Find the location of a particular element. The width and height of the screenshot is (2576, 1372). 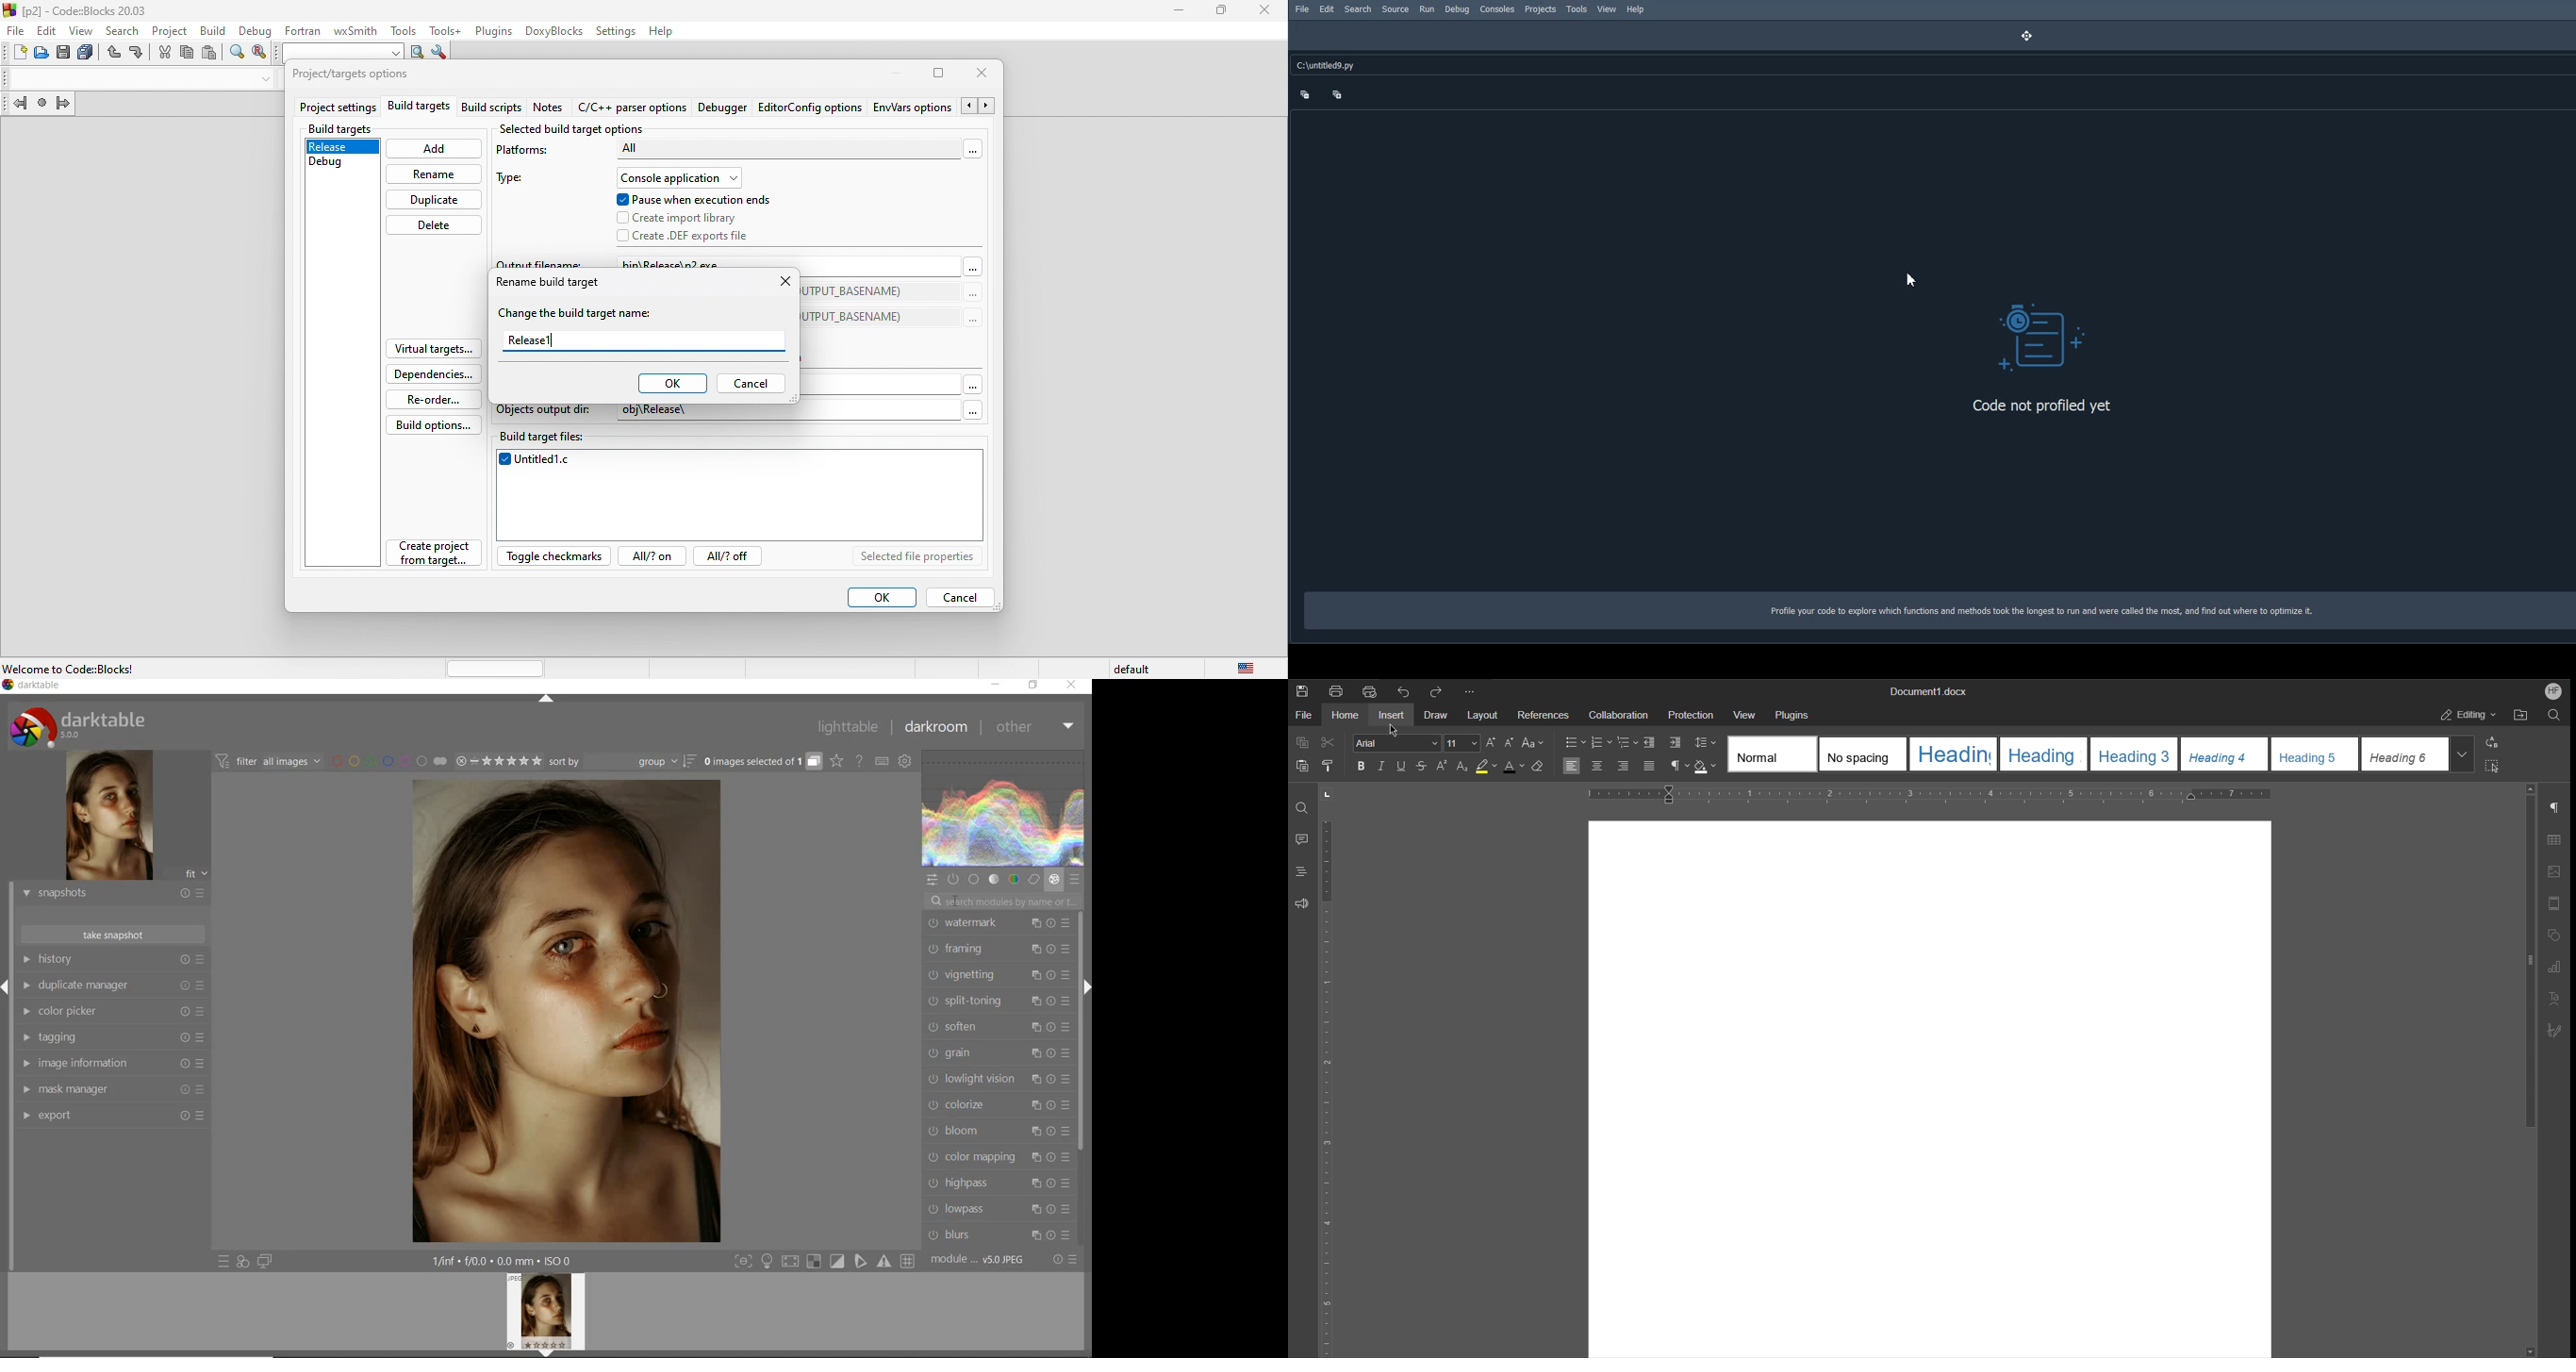

Heading 1 is located at coordinates (1953, 754).